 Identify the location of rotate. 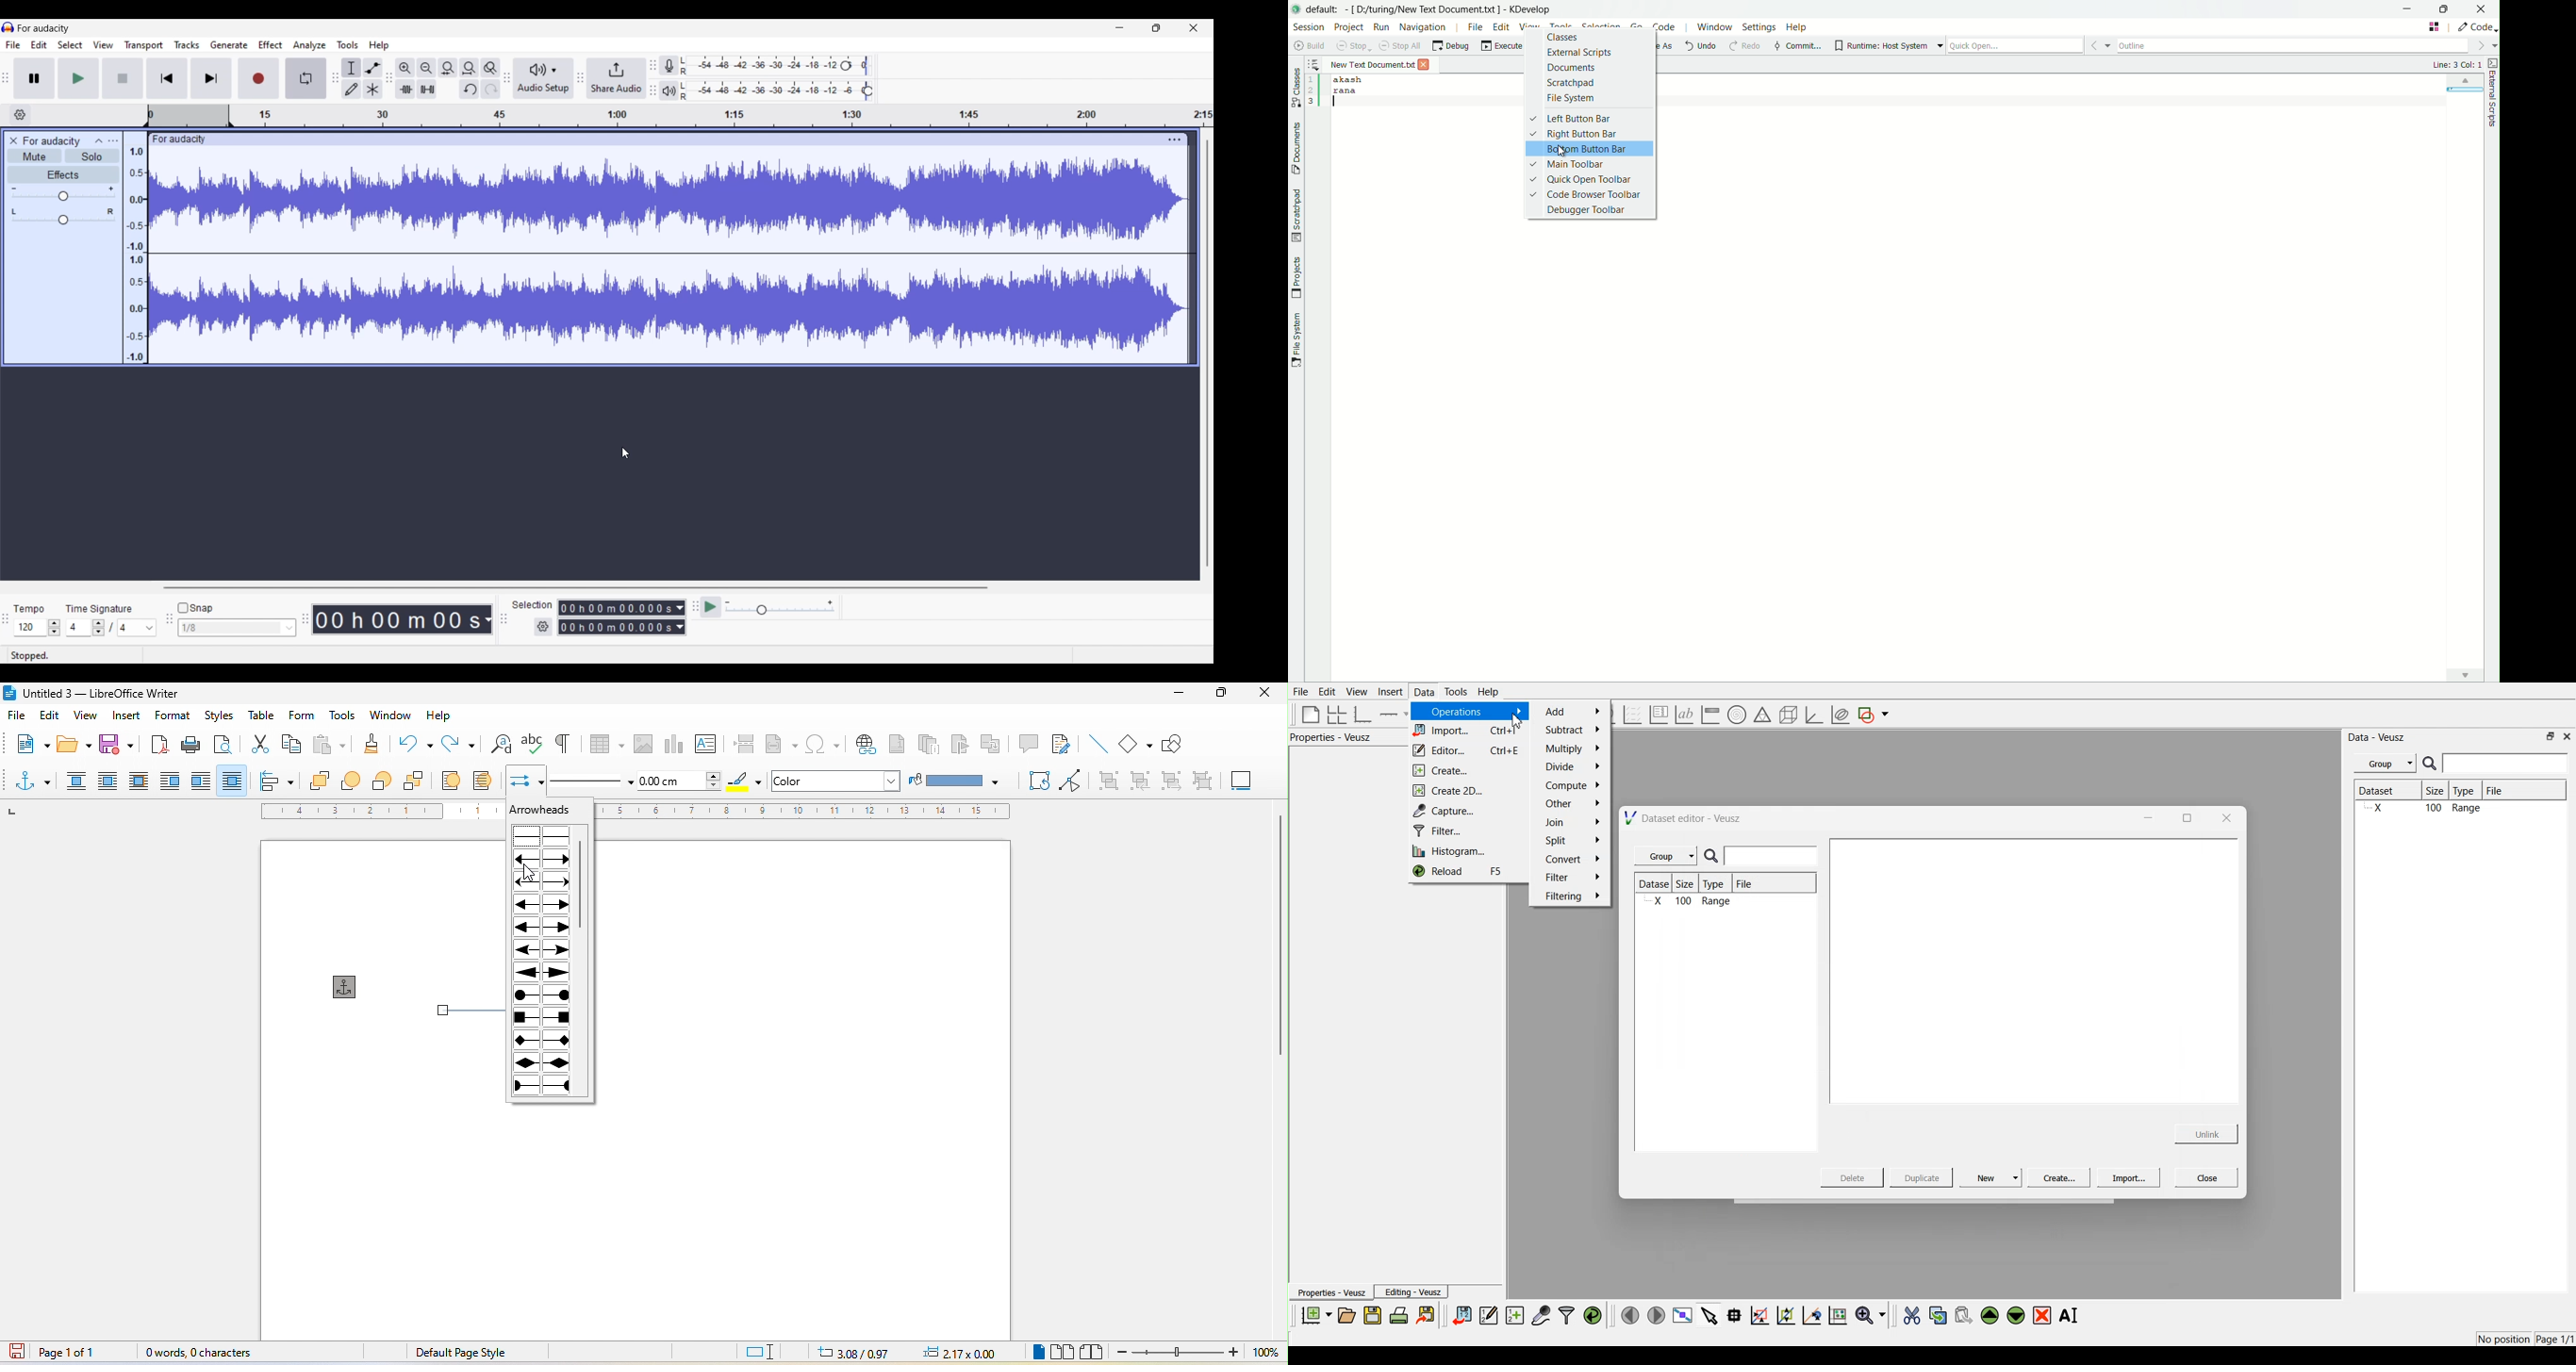
(1037, 780).